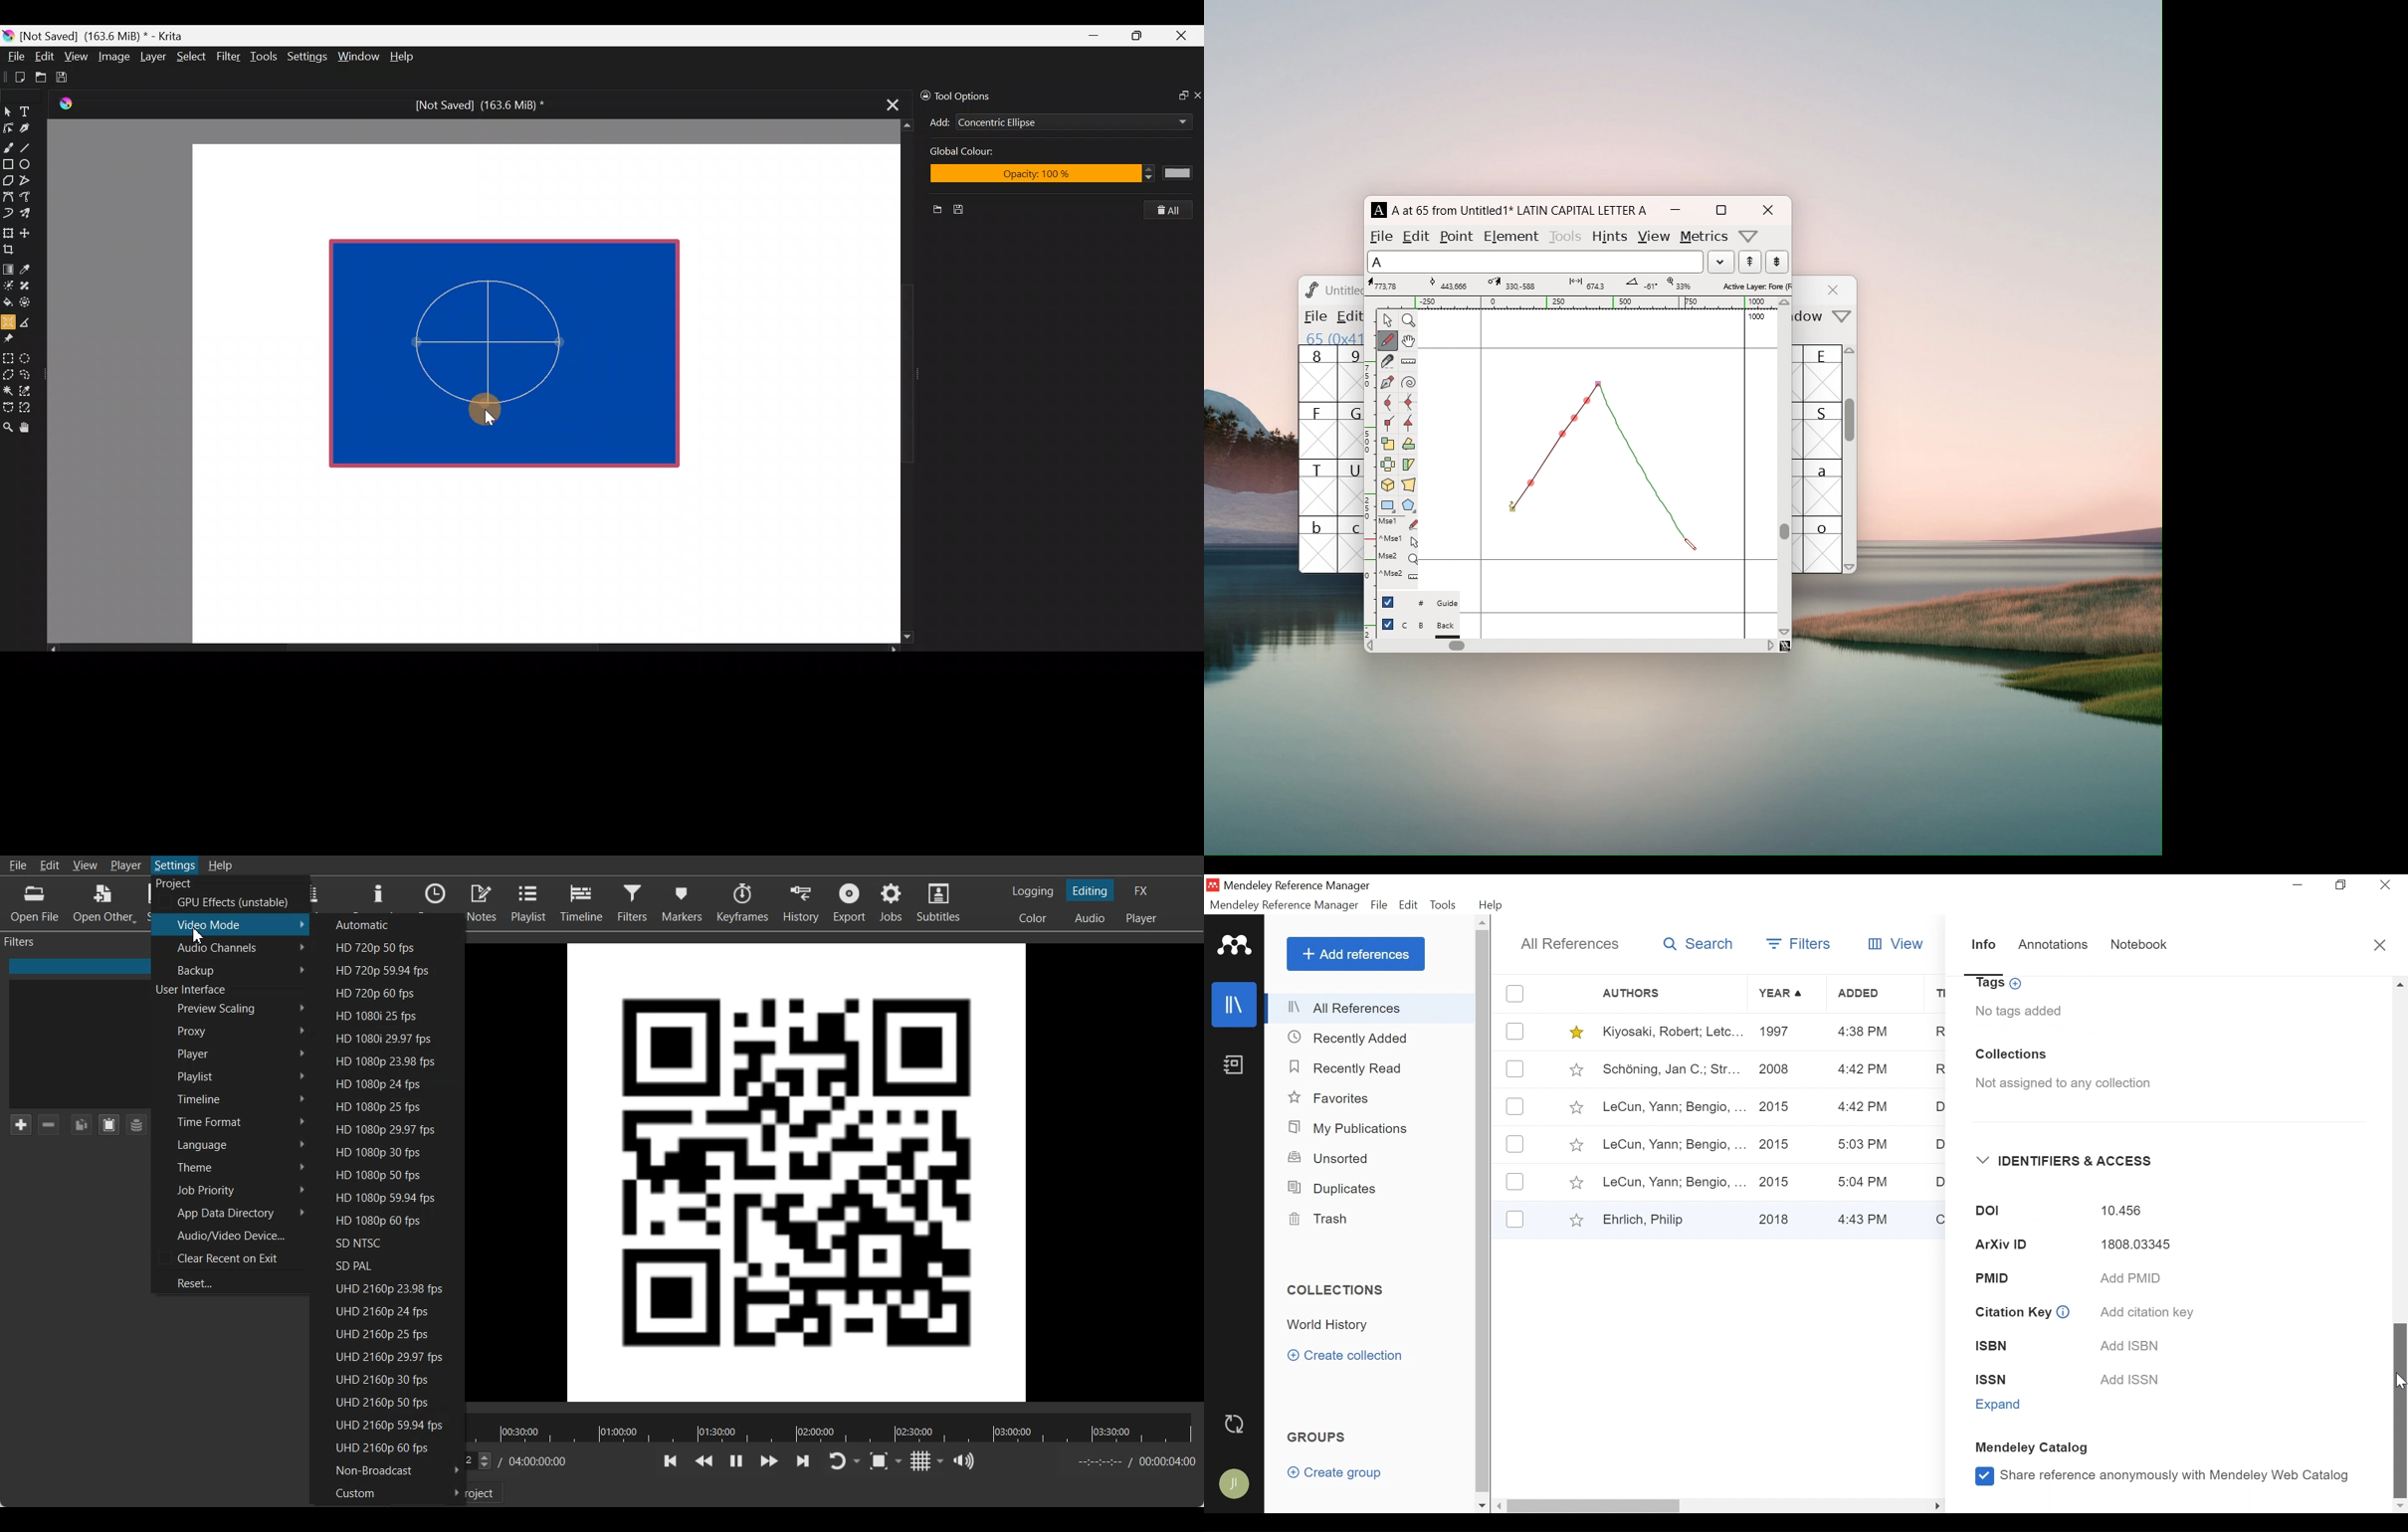 The width and height of the screenshot is (2408, 1540). Describe the element at coordinates (1297, 887) in the screenshot. I see `Mendeley Reference Manager` at that location.